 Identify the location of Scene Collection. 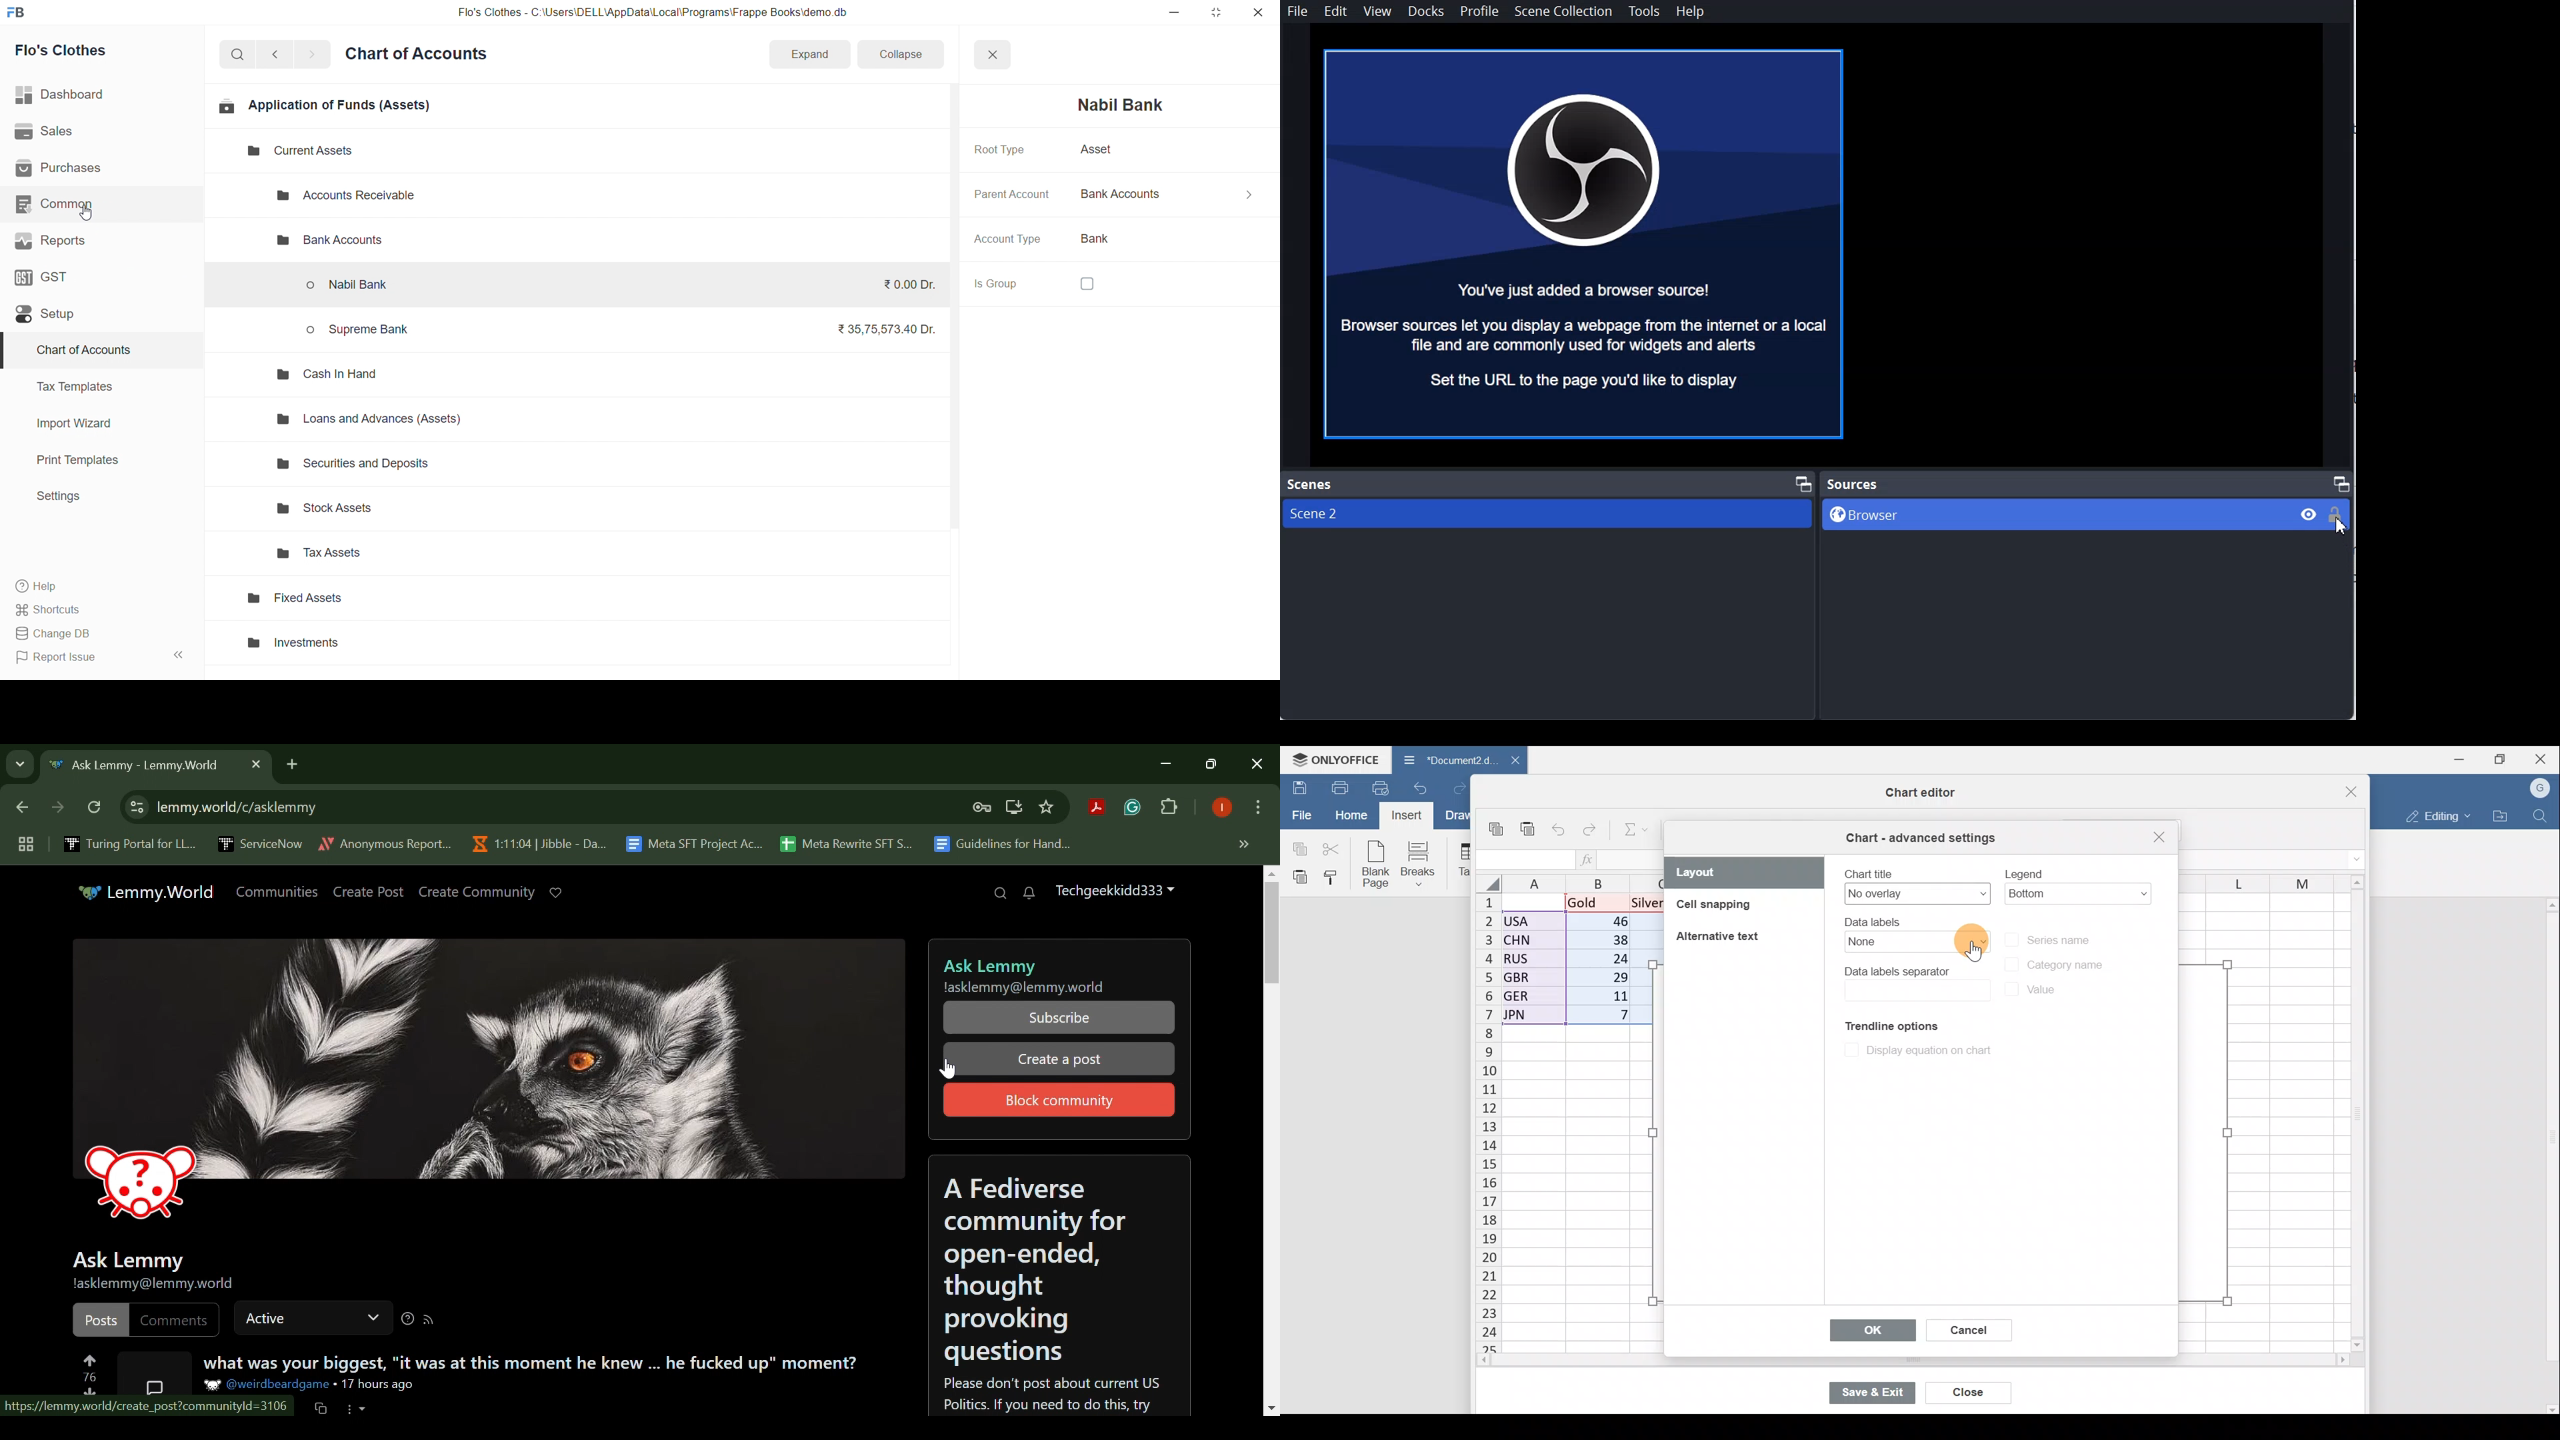
(1564, 11).